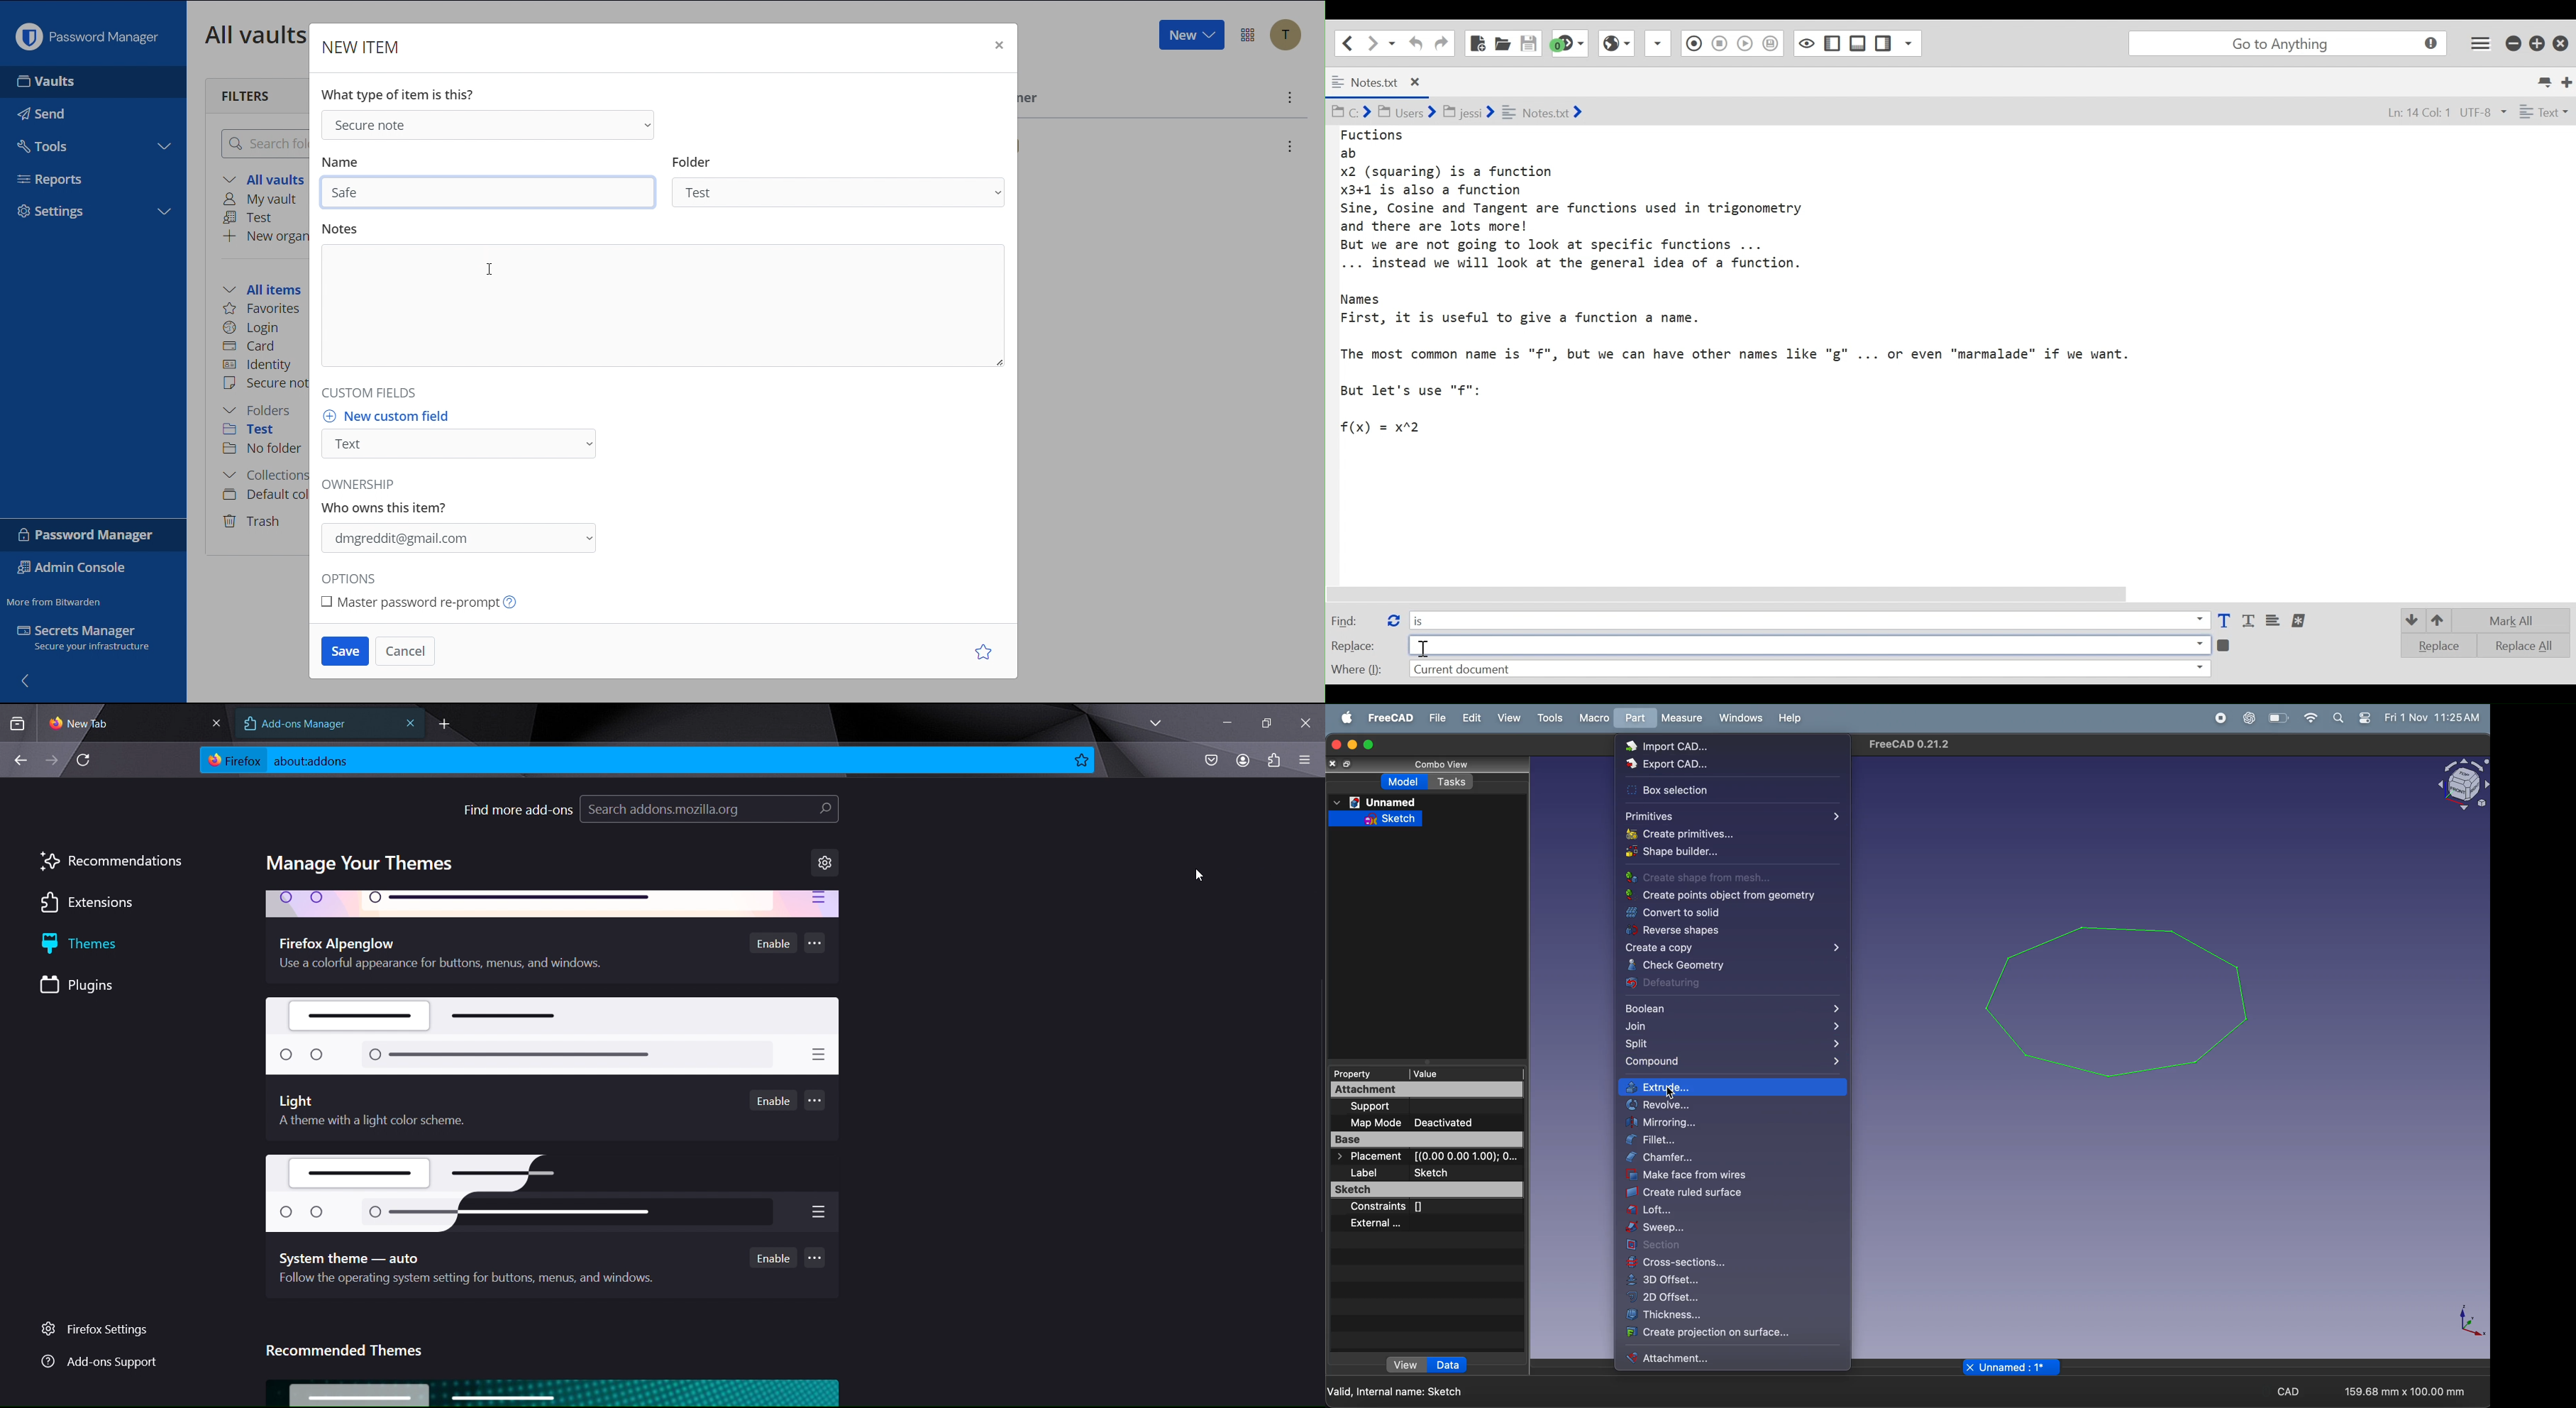  What do you see at coordinates (1719, 984) in the screenshot?
I see `Defeaturing` at bounding box center [1719, 984].